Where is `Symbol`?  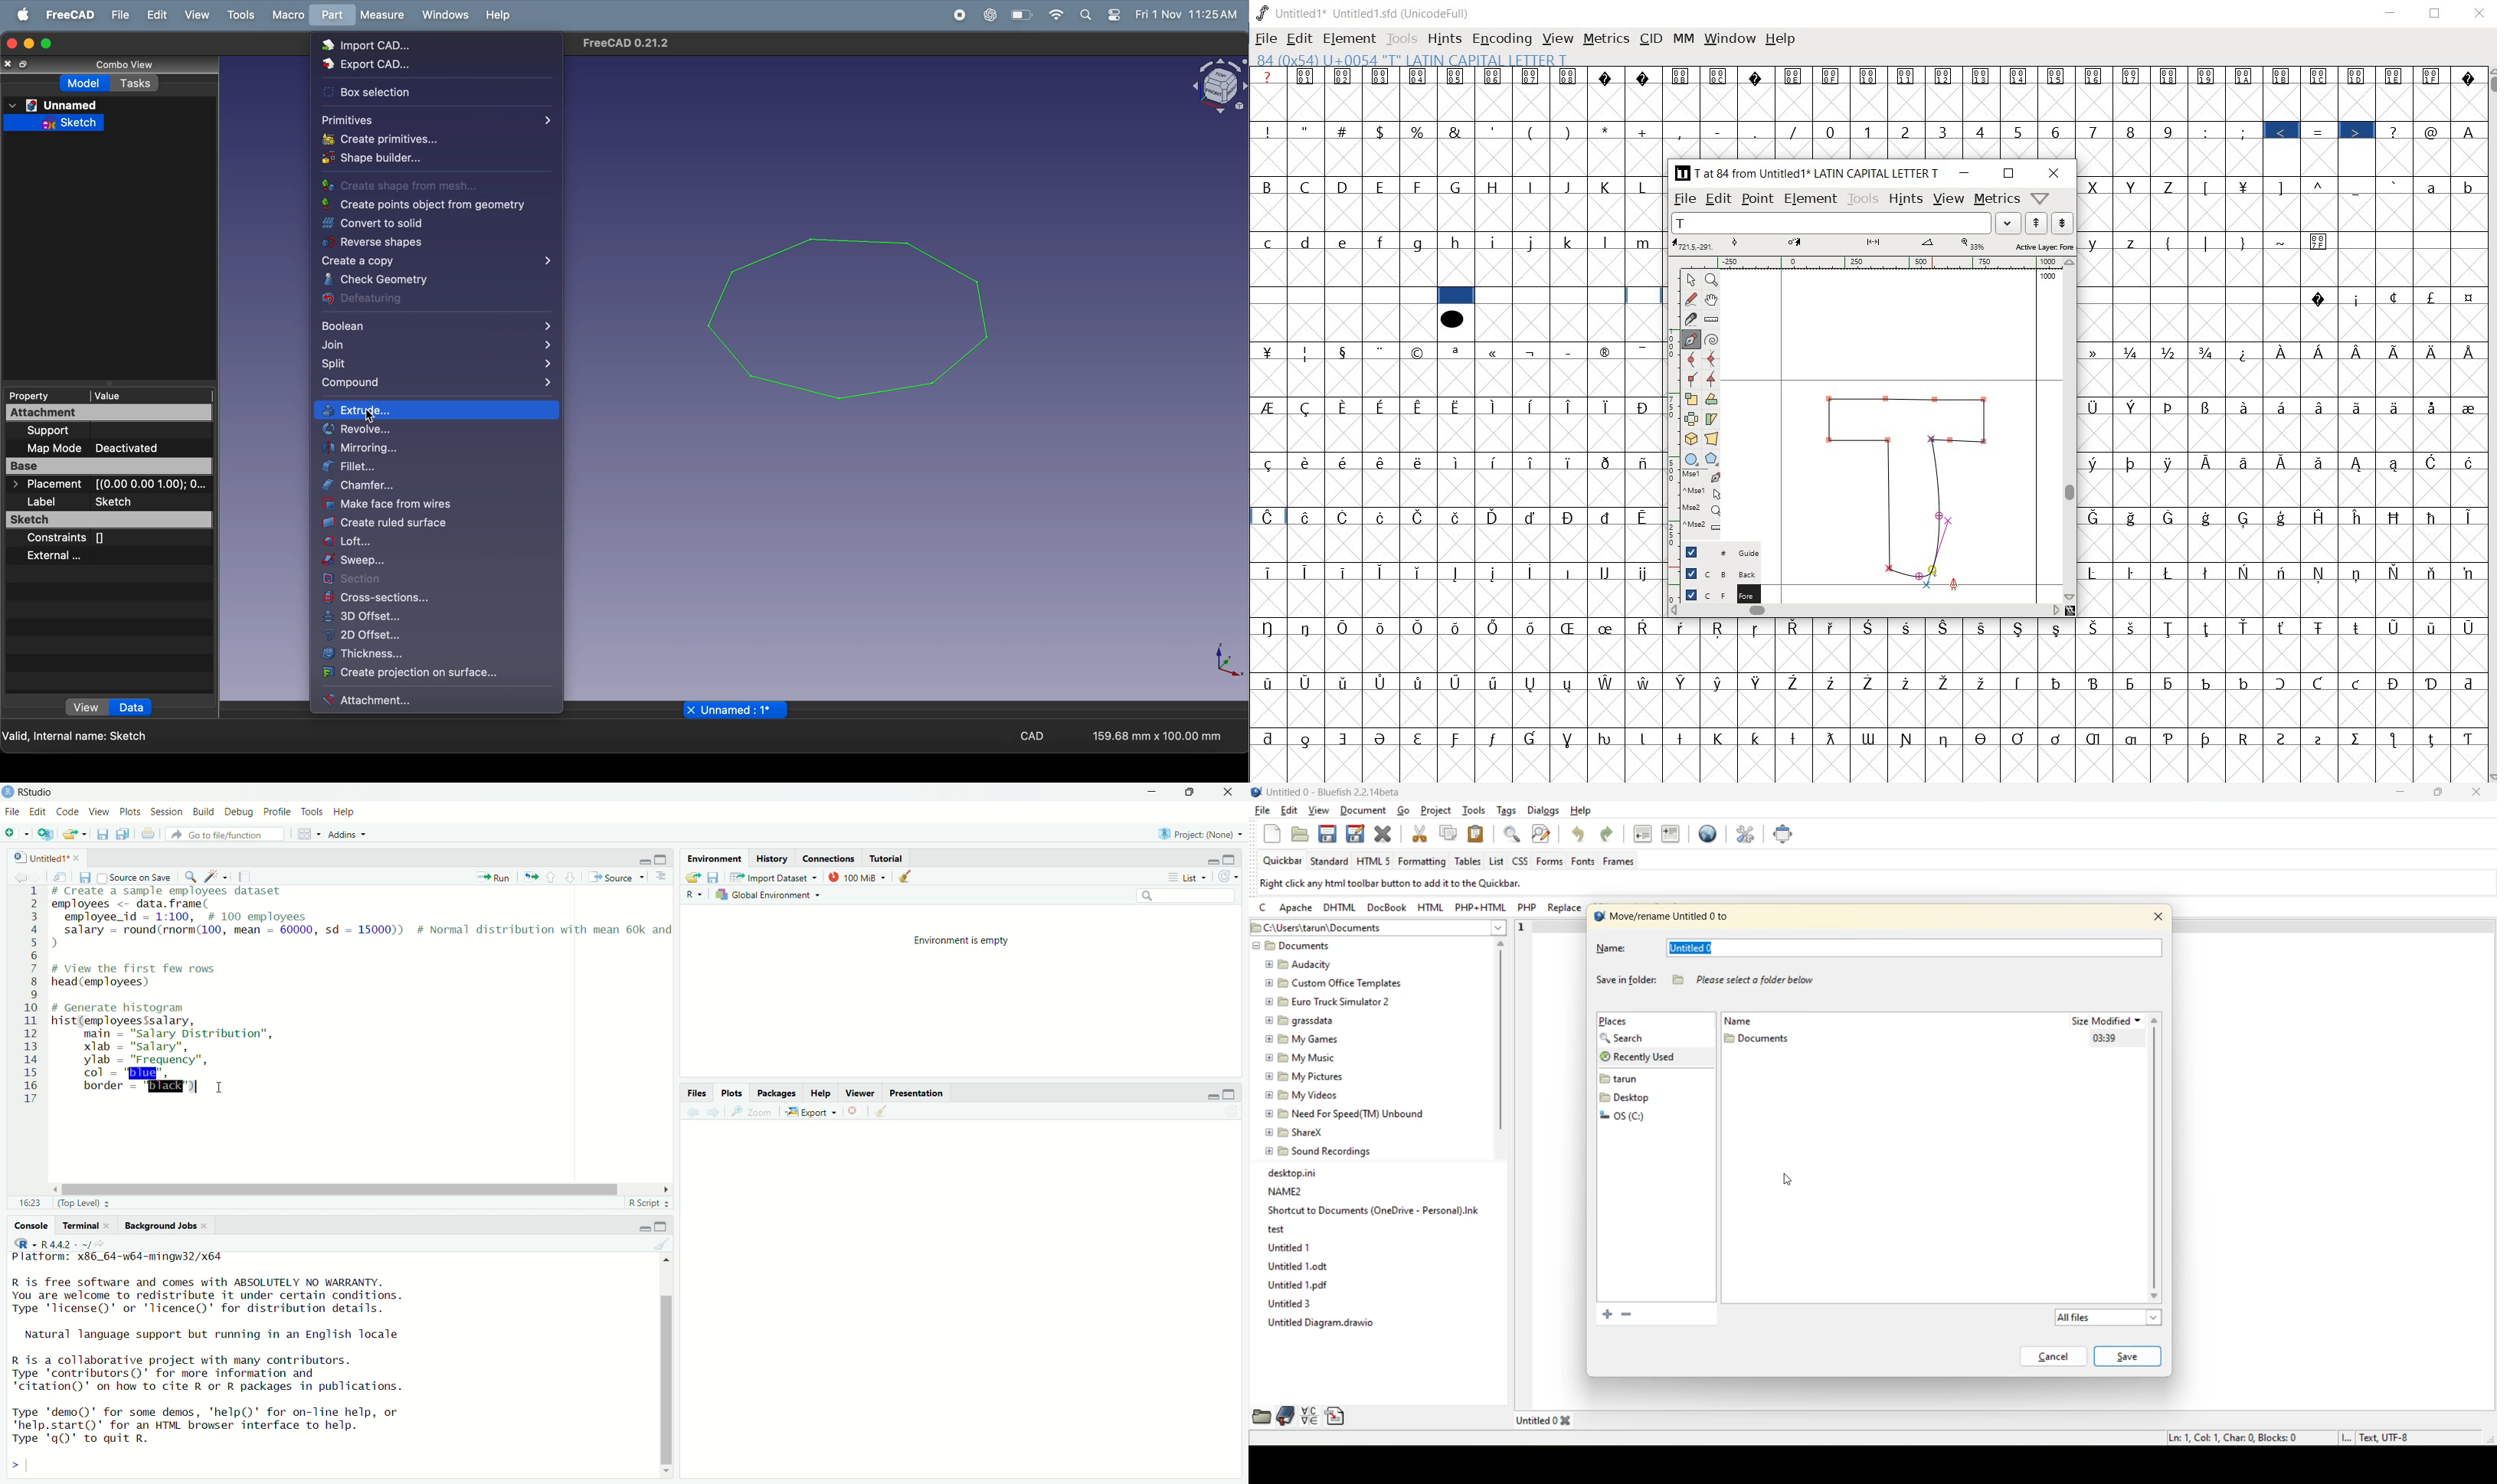 Symbol is located at coordinates (1570, 737).